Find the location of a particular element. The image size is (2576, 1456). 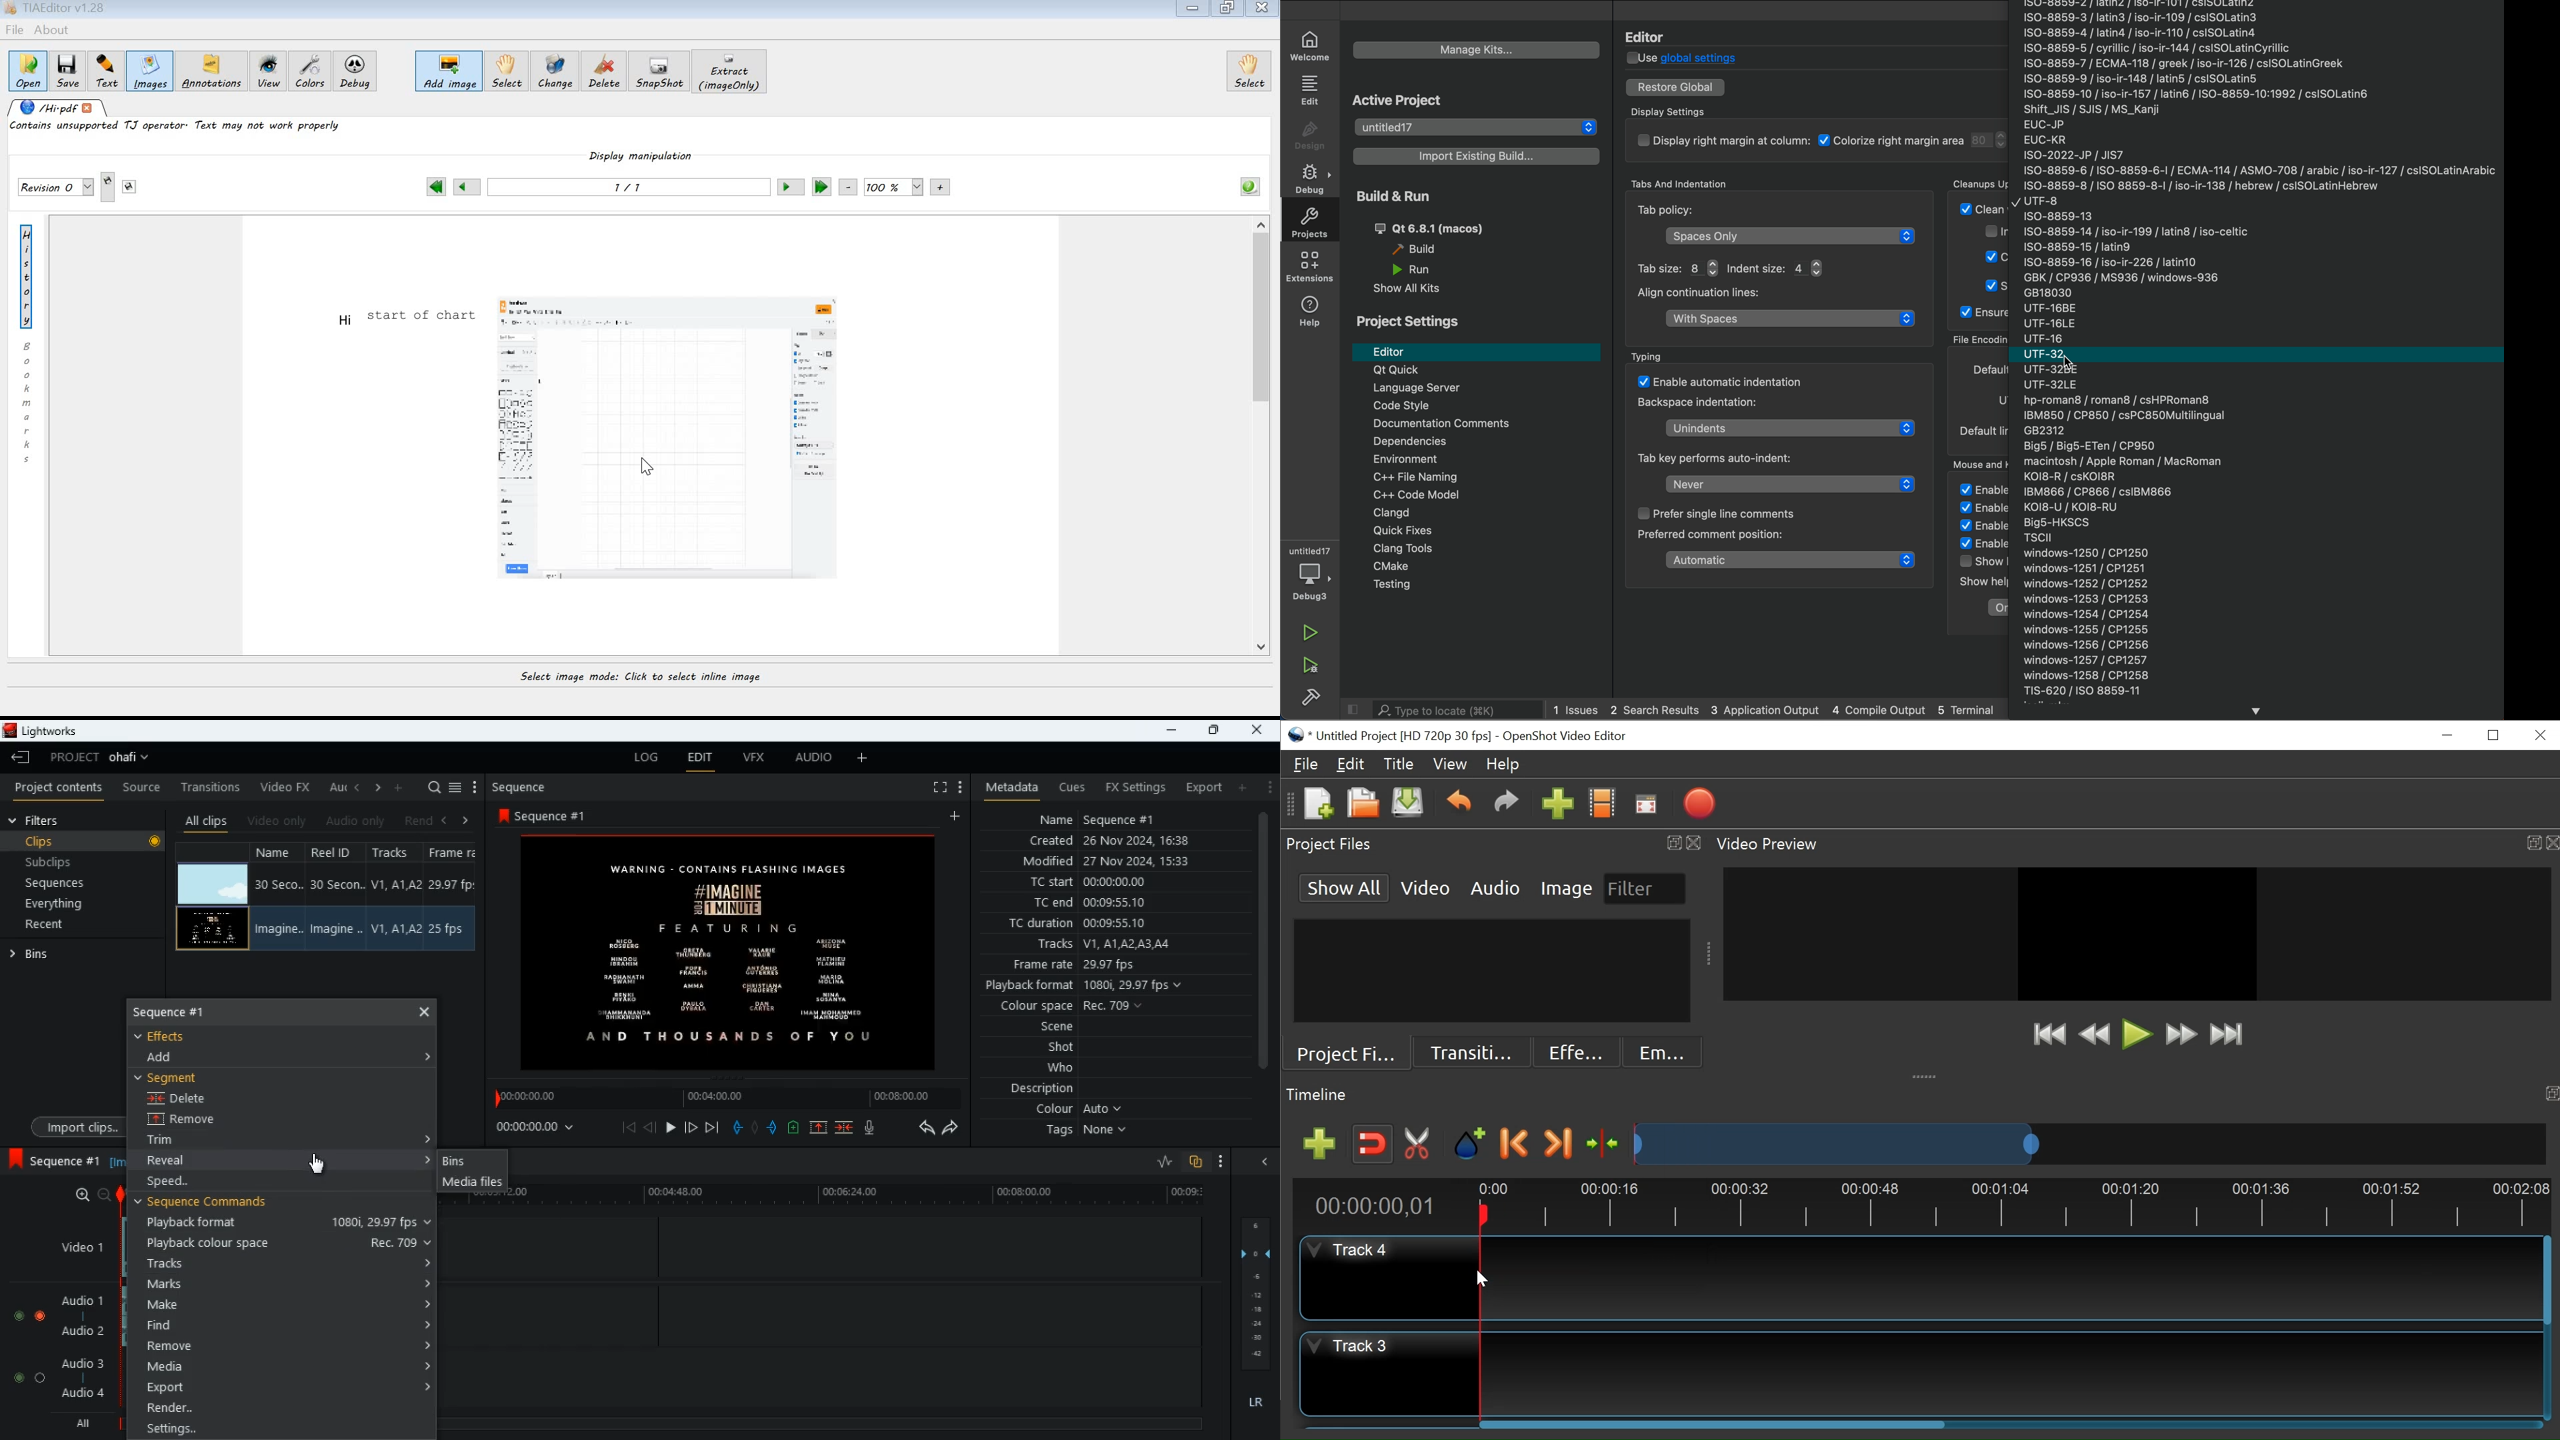

trim is located at coordinates (180, 1141).